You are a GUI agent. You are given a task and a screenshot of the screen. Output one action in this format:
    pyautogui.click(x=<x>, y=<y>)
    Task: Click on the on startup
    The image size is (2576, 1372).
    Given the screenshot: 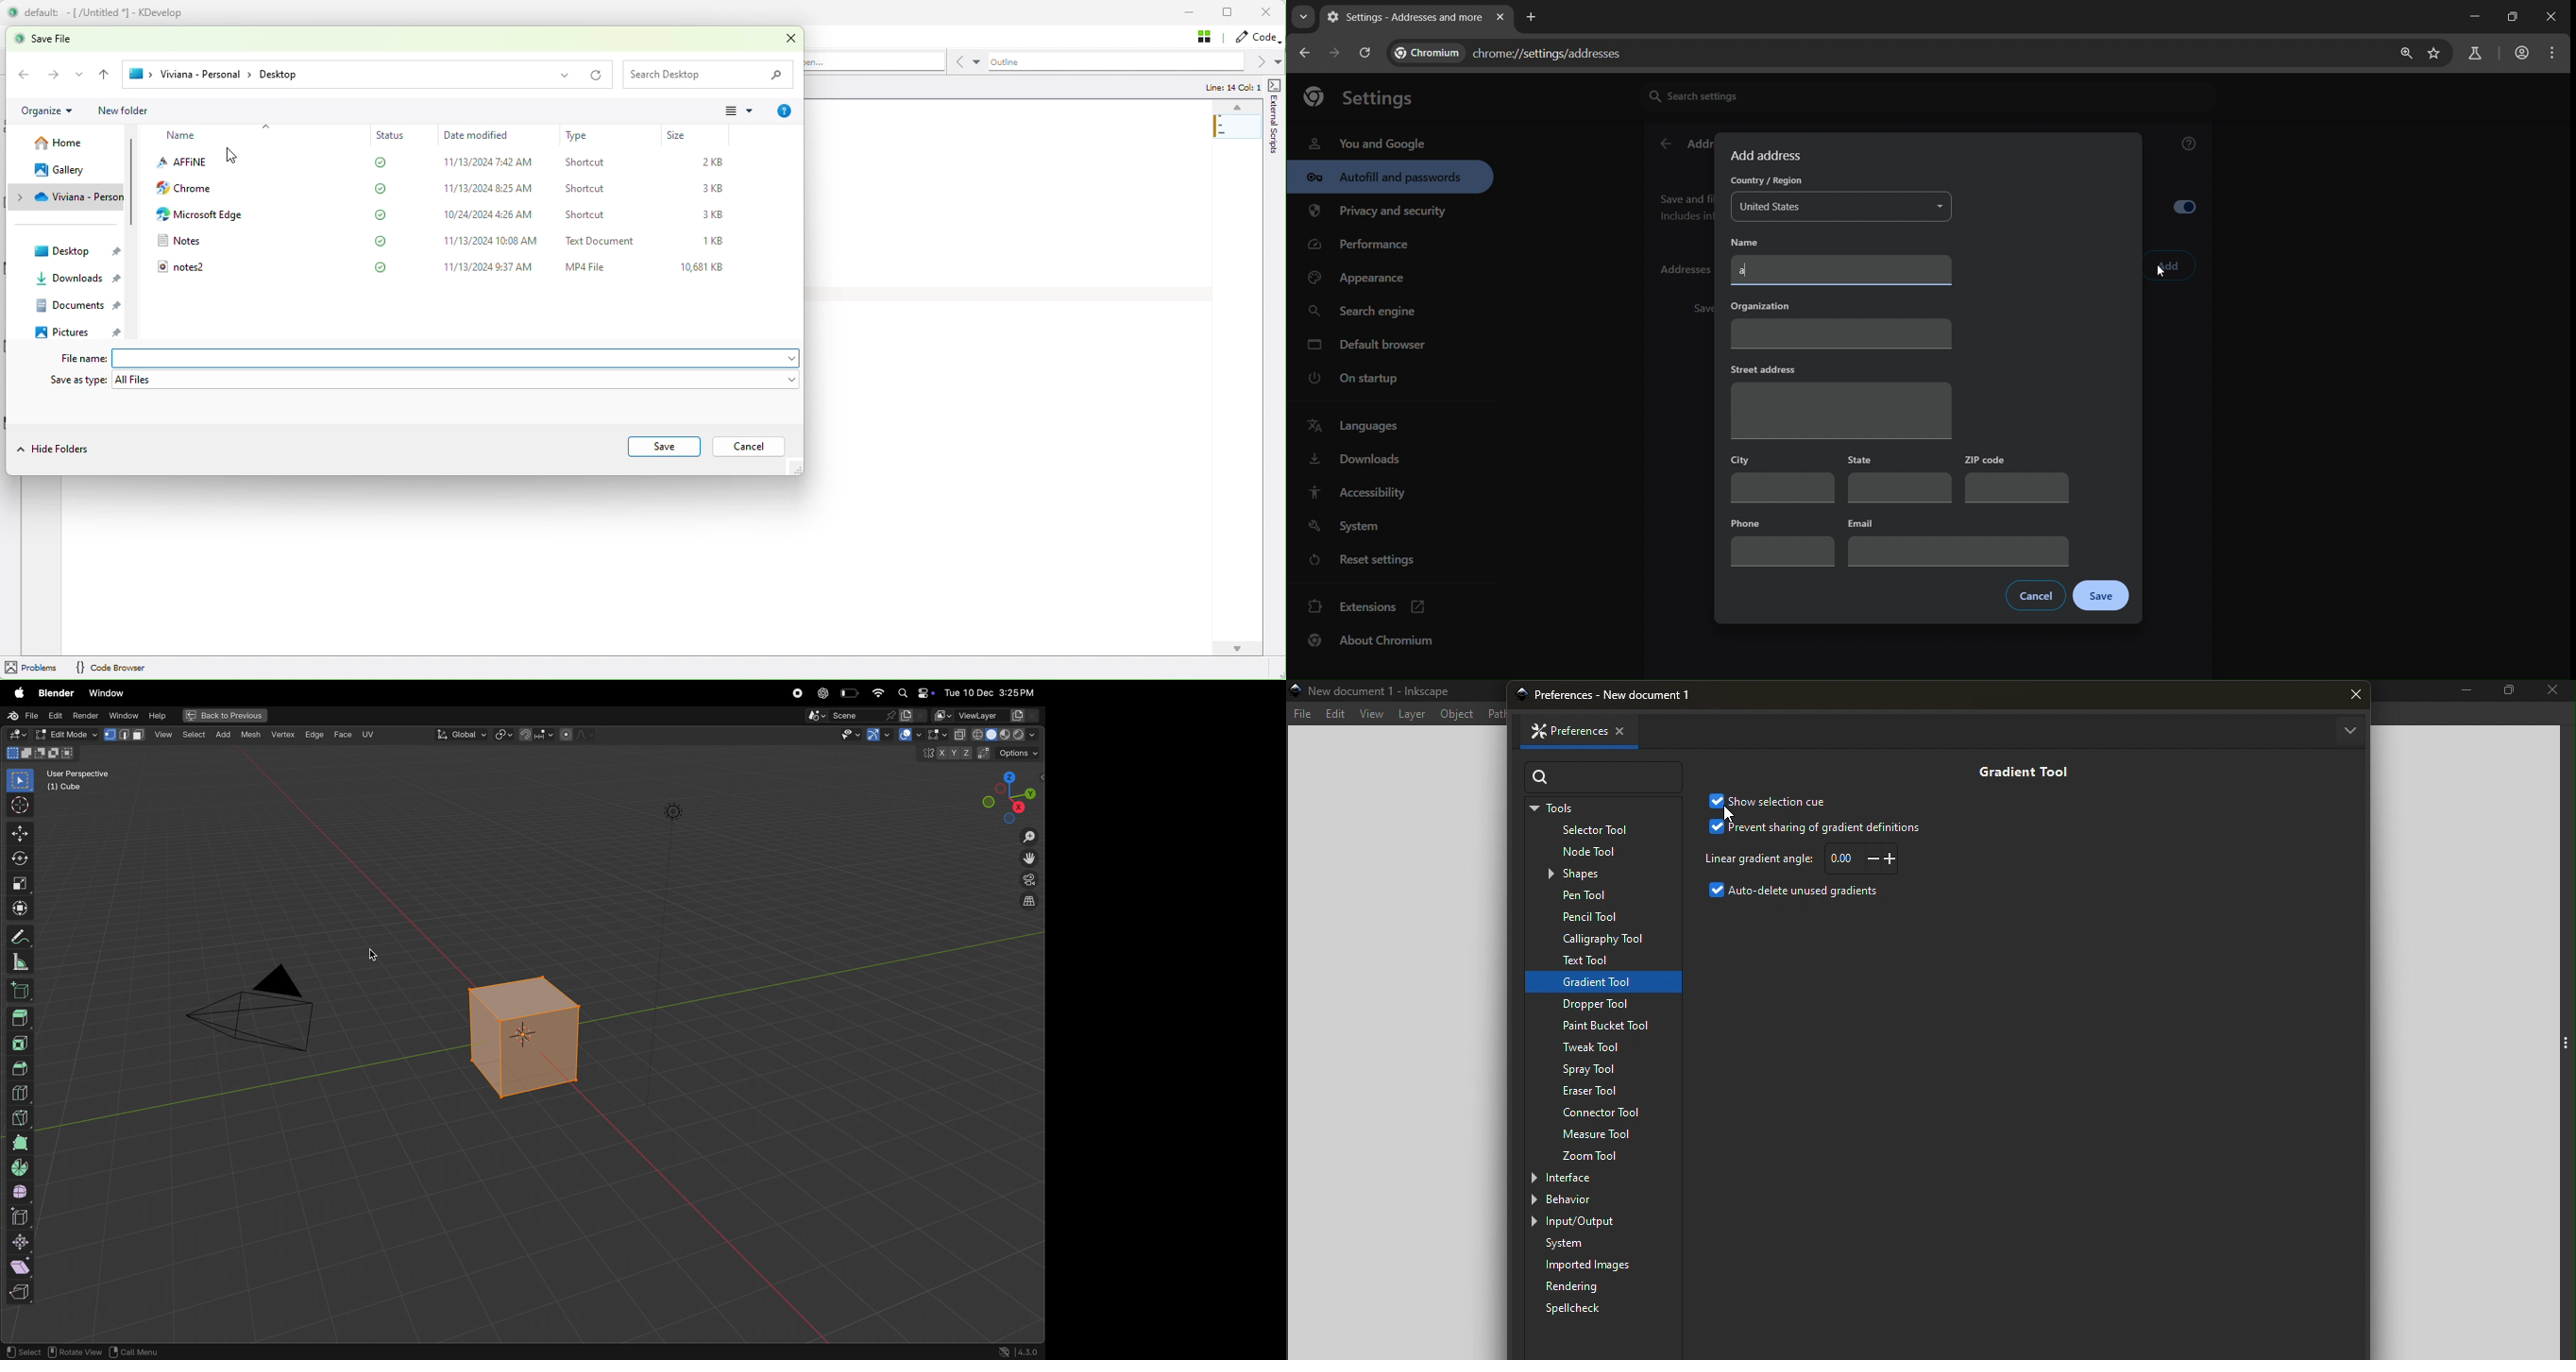 What is the action you would take?
    pyautogui.click(x=1362, y=379)
    